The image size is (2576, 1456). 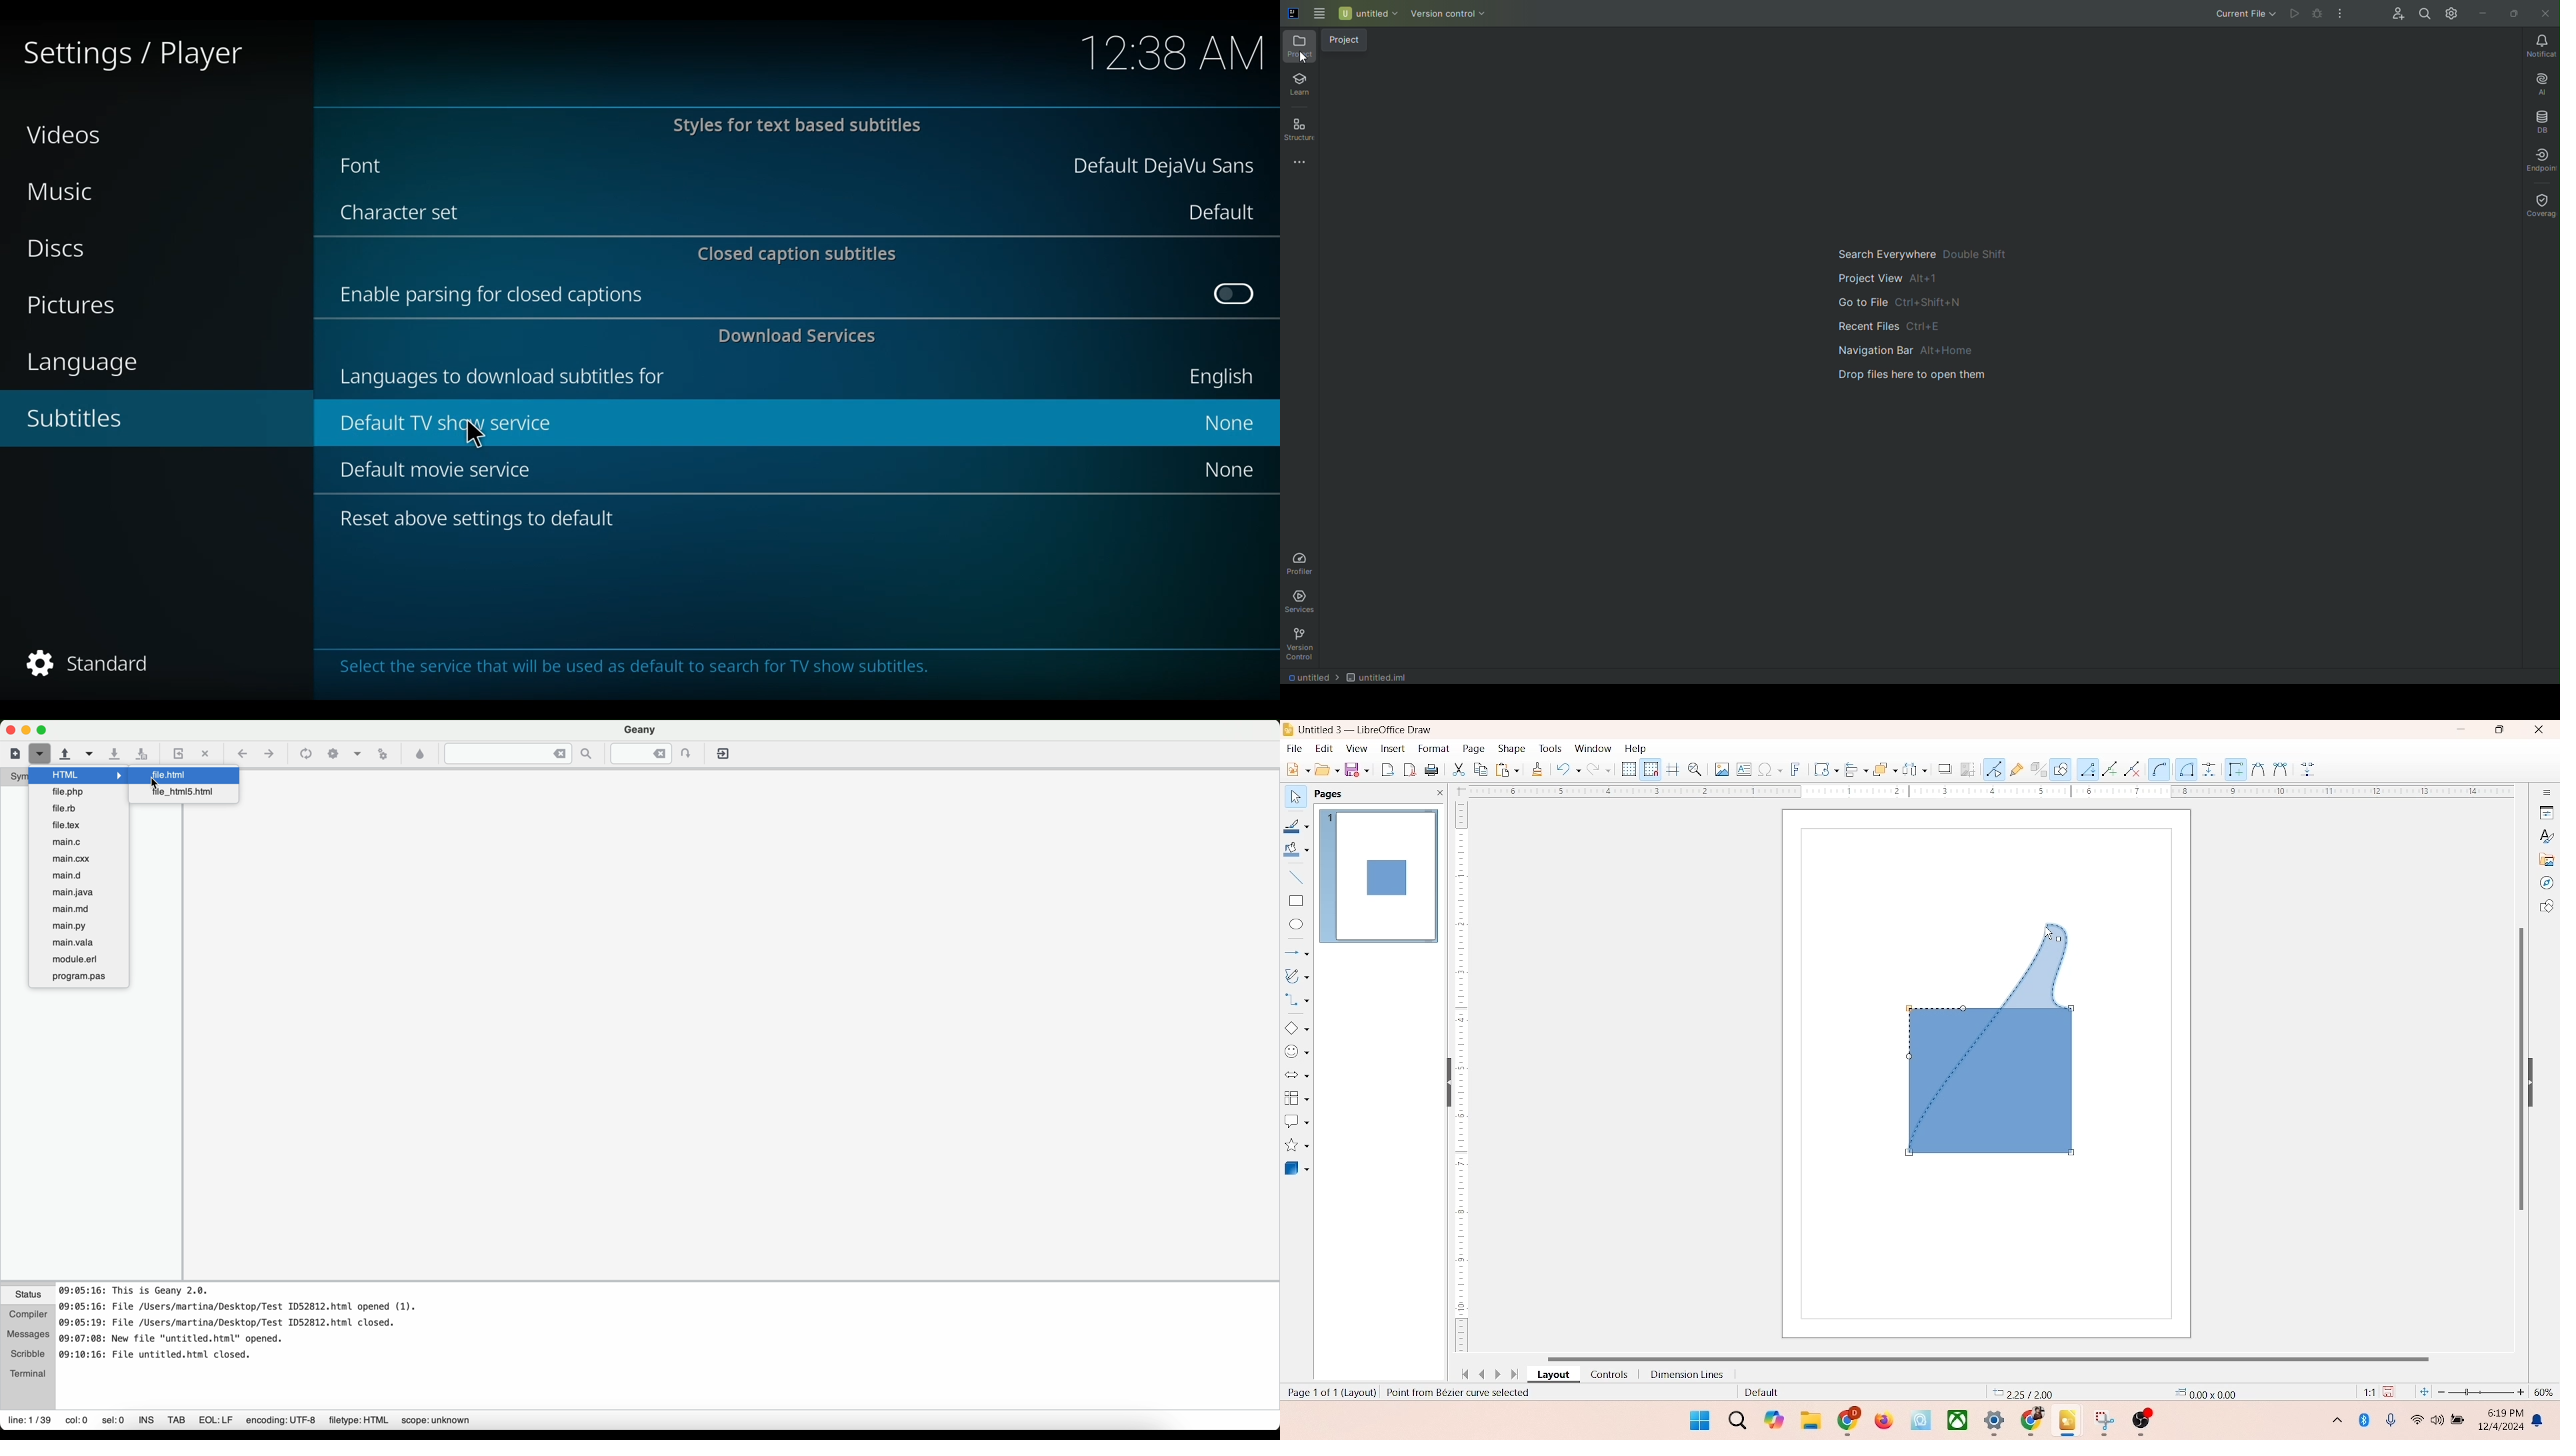 I want to click on crop image, so click(x=1968, y=769).